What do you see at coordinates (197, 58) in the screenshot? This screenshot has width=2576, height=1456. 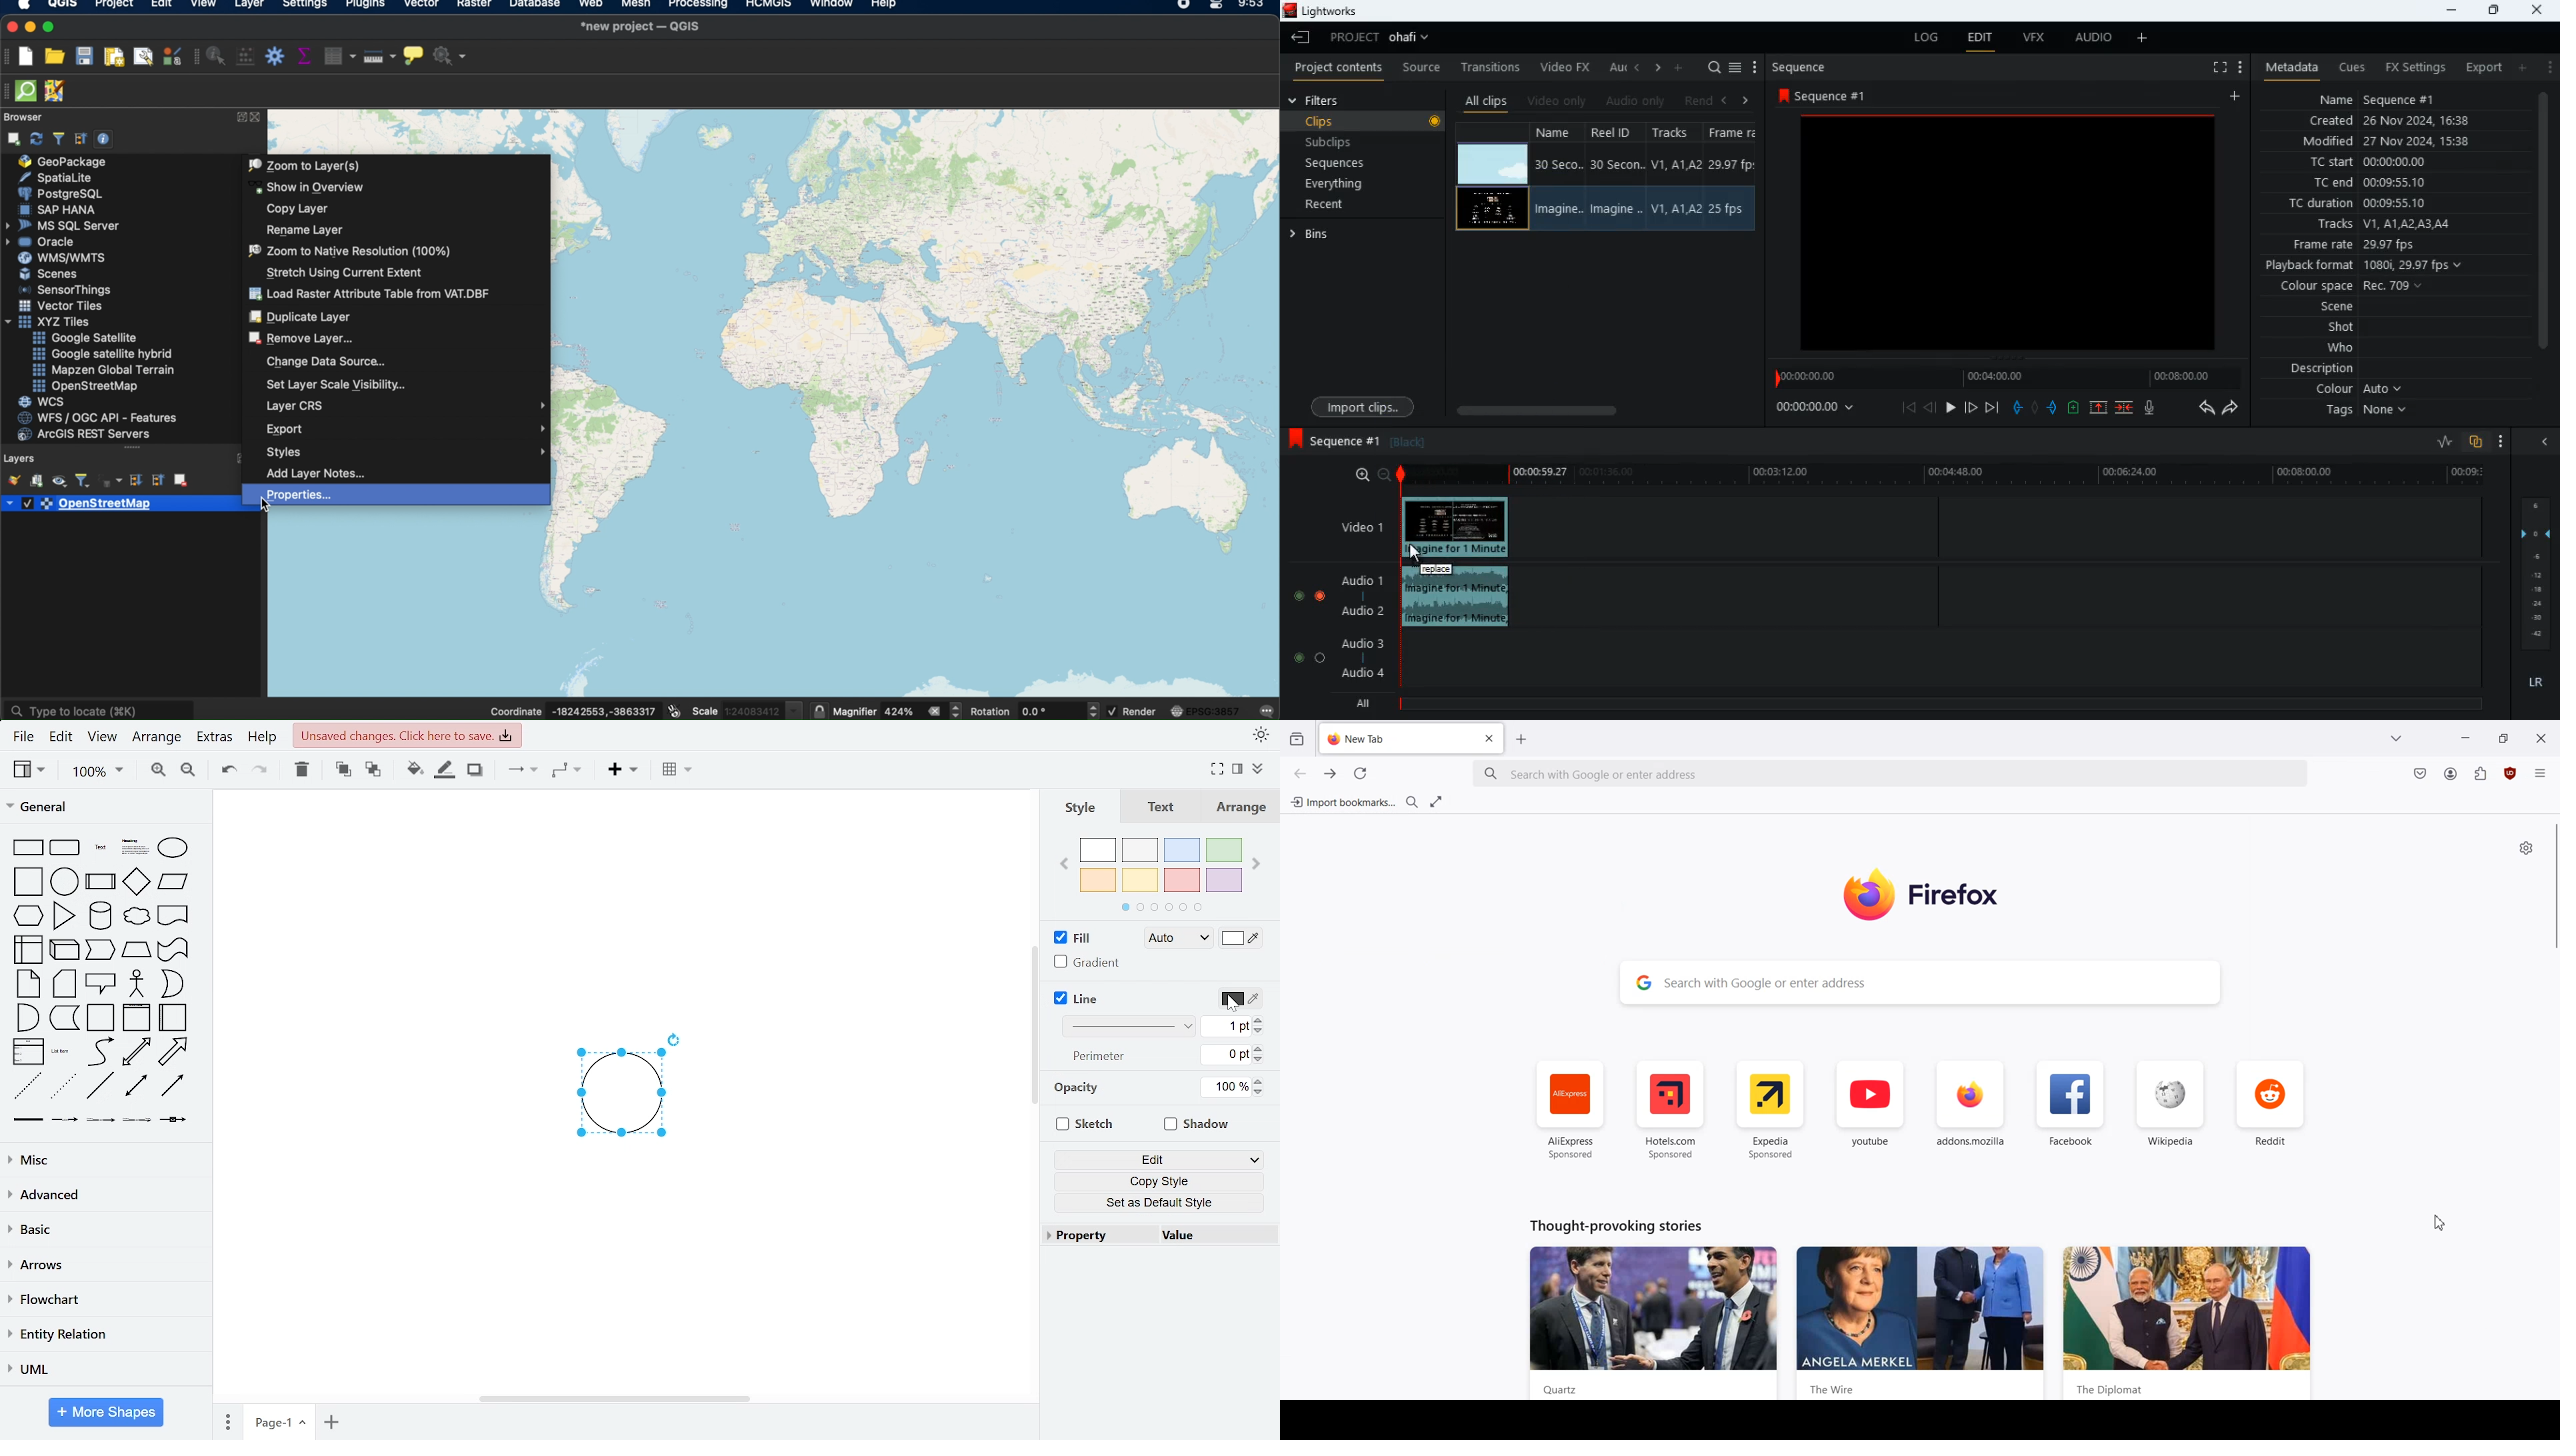 I see `attributes toolbar` at bounding box center [197, 58].